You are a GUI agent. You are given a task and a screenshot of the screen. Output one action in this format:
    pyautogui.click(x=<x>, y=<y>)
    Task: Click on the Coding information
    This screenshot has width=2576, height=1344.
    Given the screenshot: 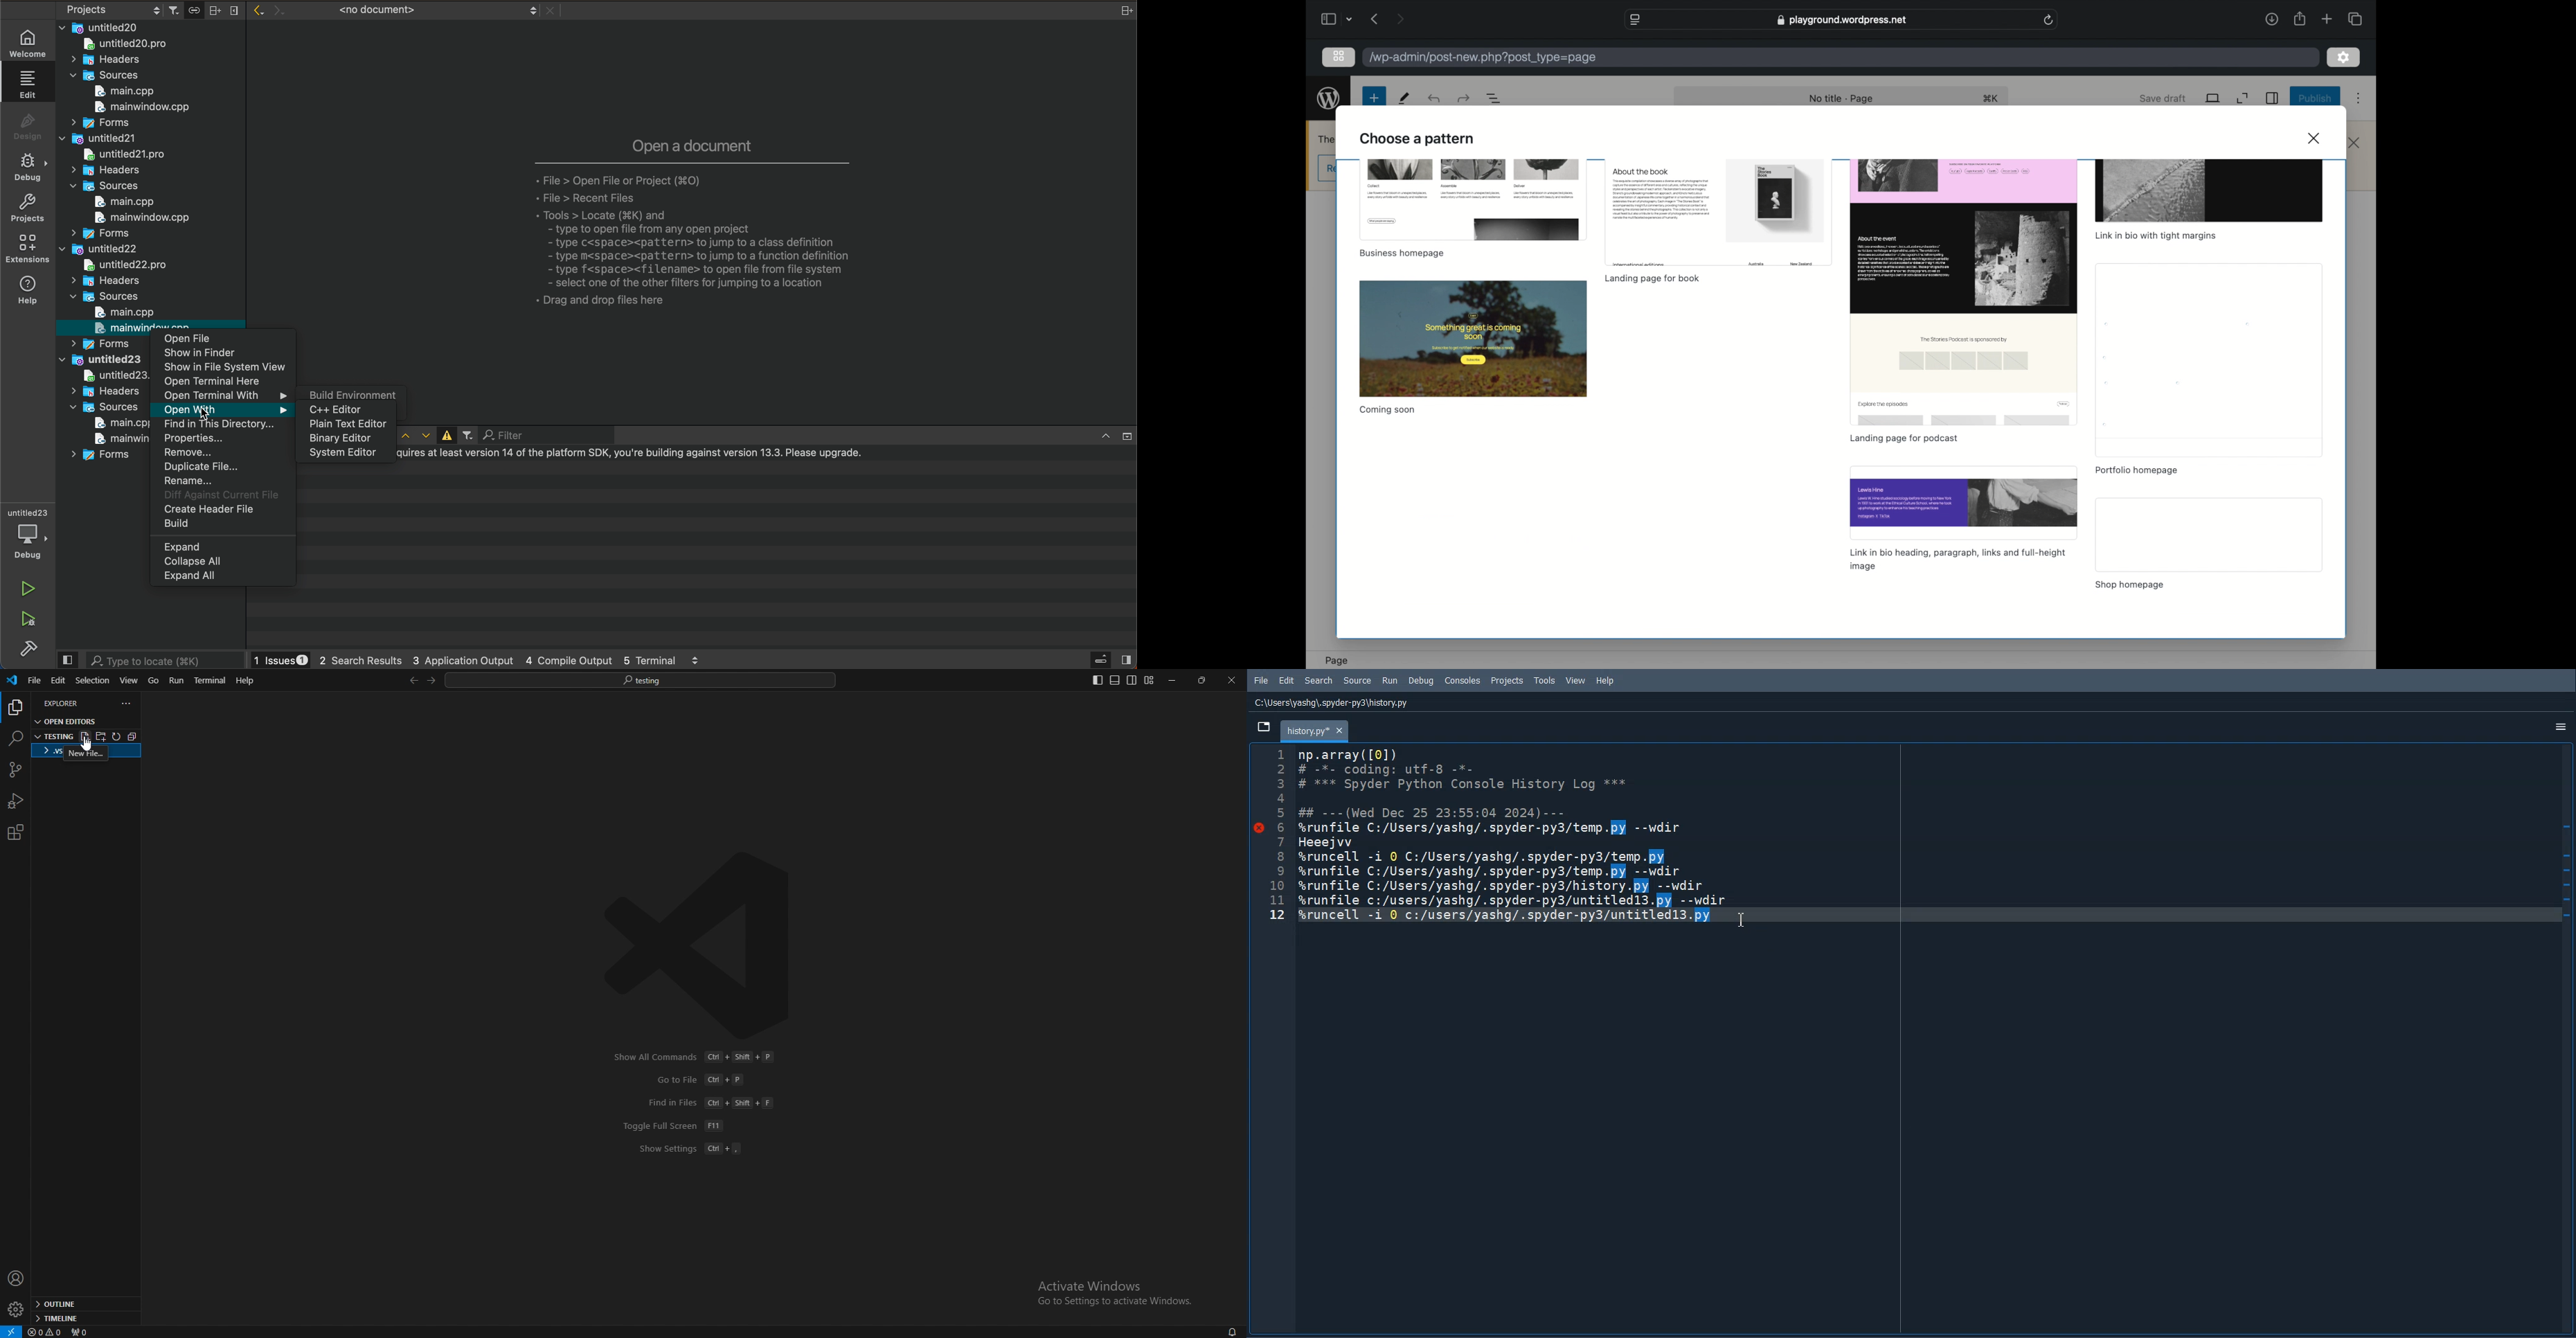 What is the action you would take?
    pyautogui.click(x=1512, y=836)
    